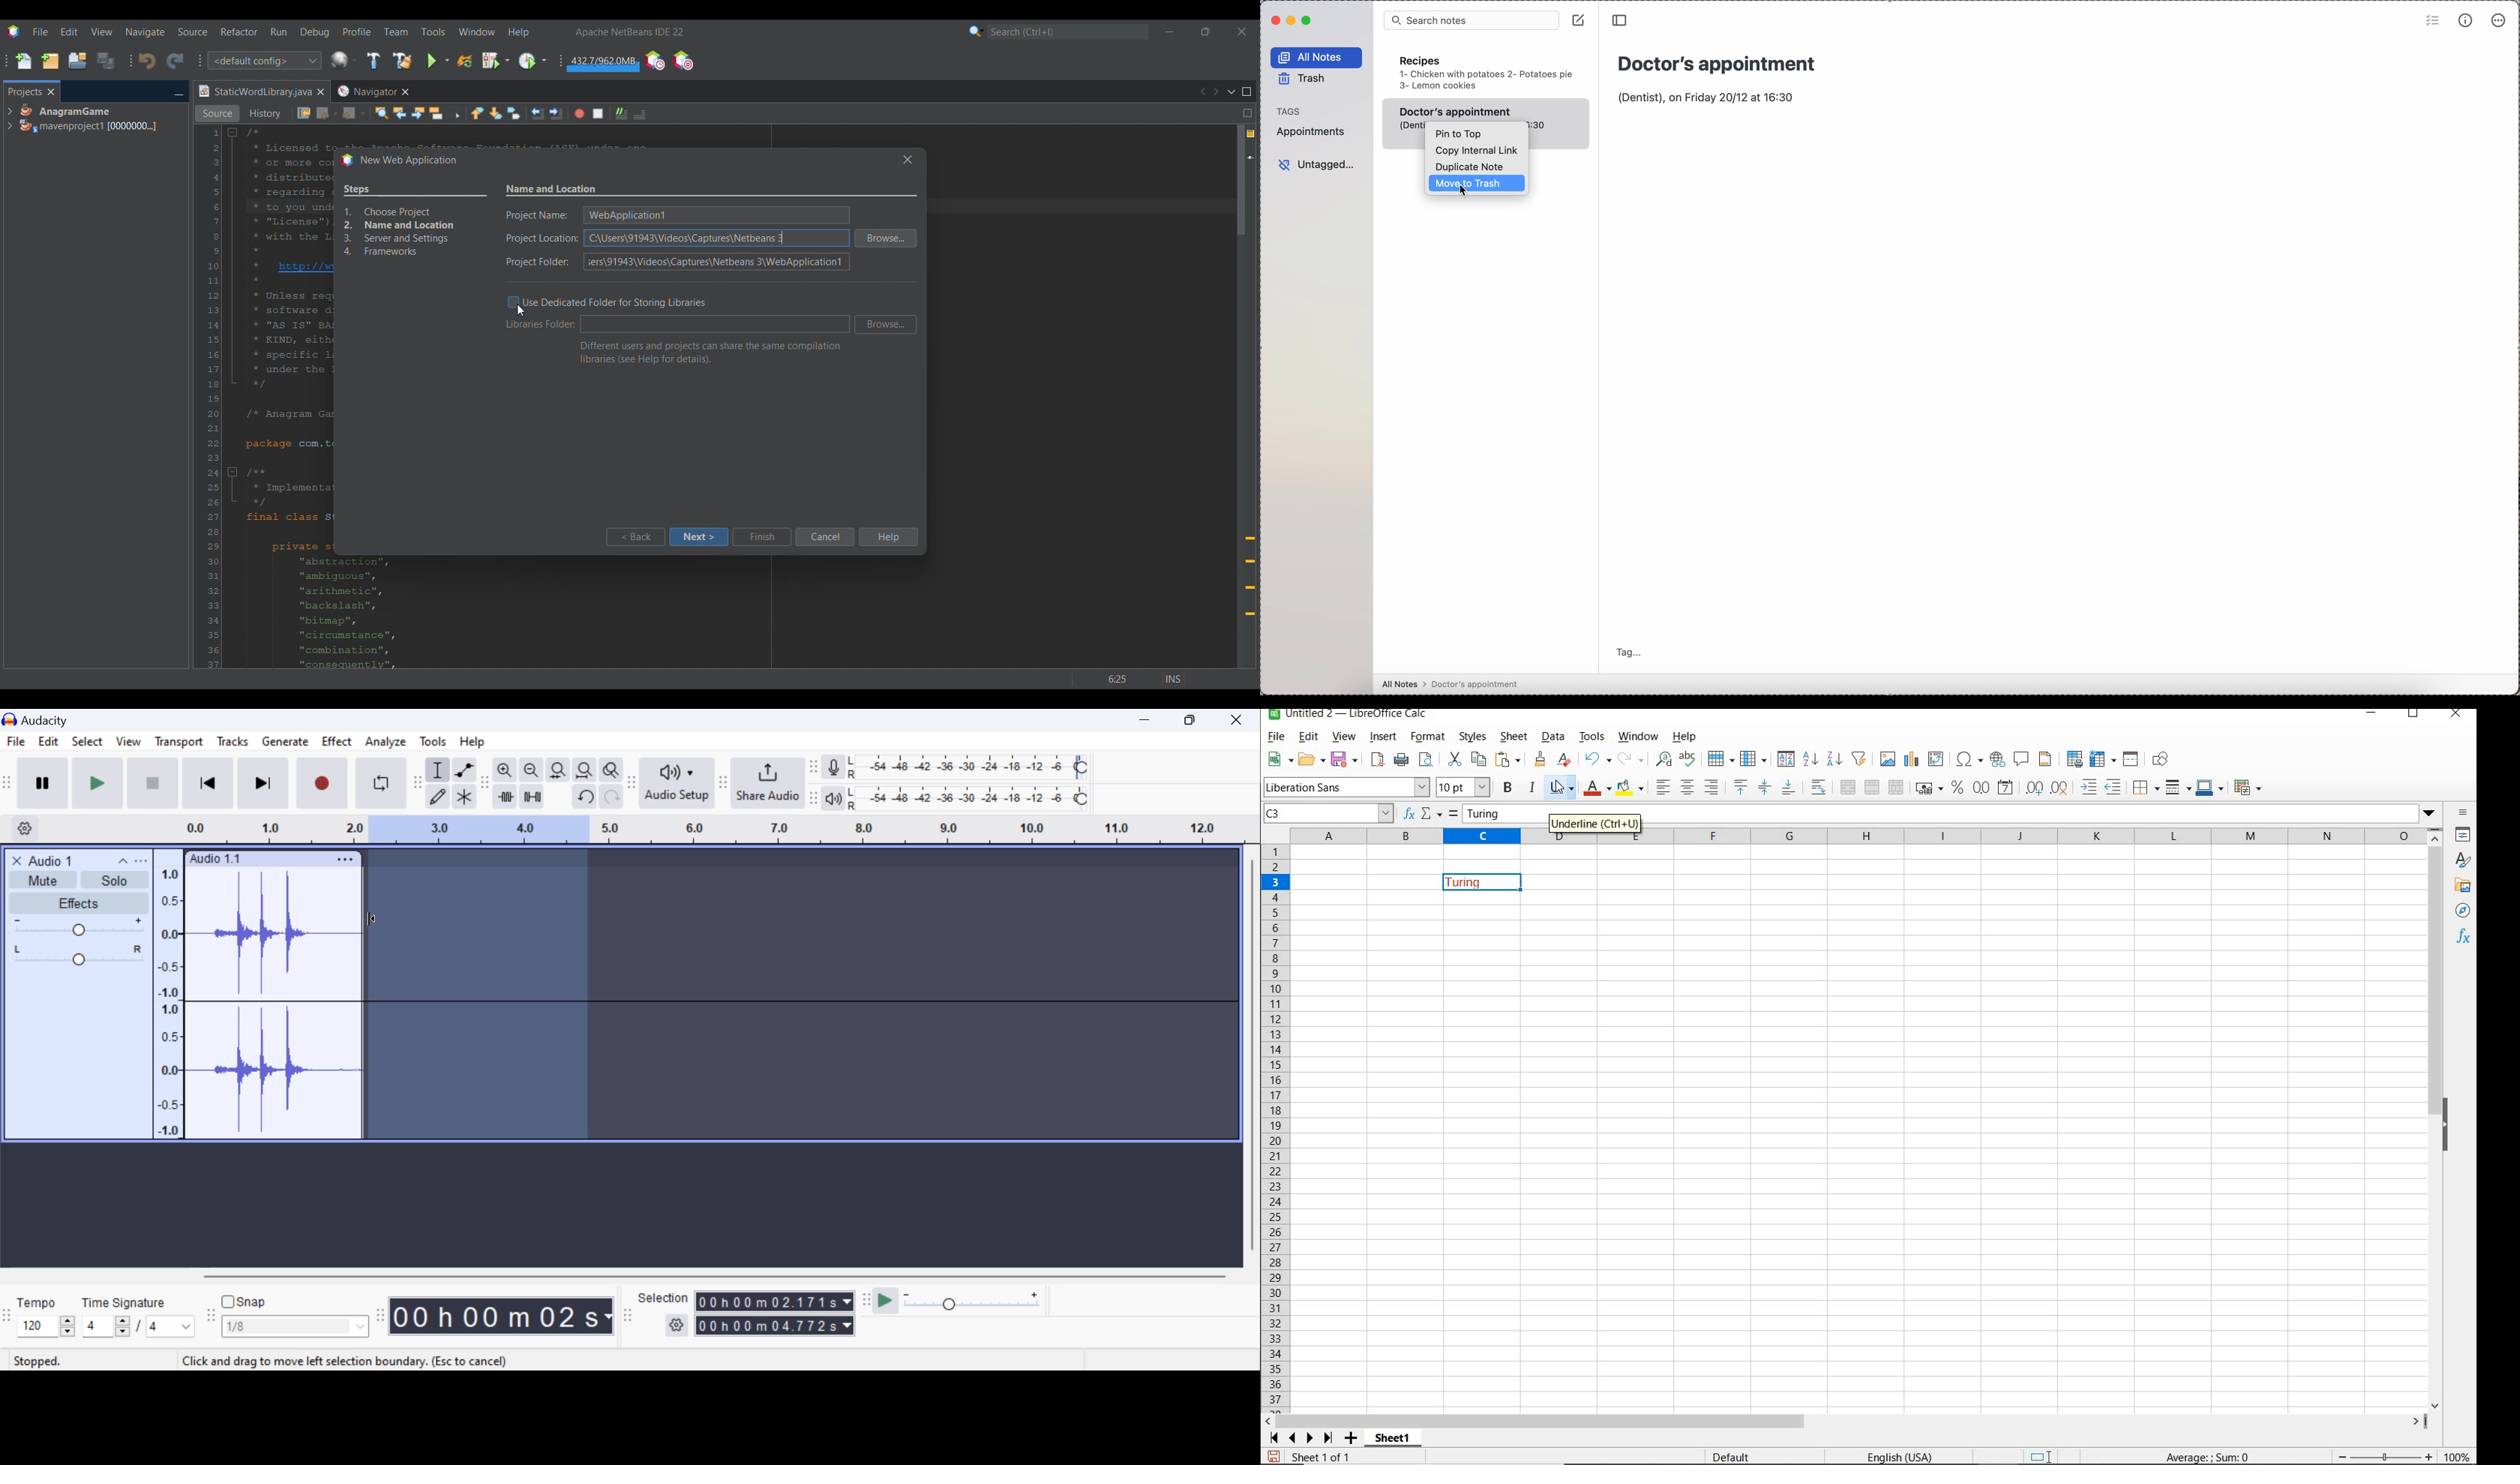 The height and width of the screenshot is (1484, 2520). Describe the element at coordinates (1510, 789) in the screenshot. I see `BOLD` at that location.